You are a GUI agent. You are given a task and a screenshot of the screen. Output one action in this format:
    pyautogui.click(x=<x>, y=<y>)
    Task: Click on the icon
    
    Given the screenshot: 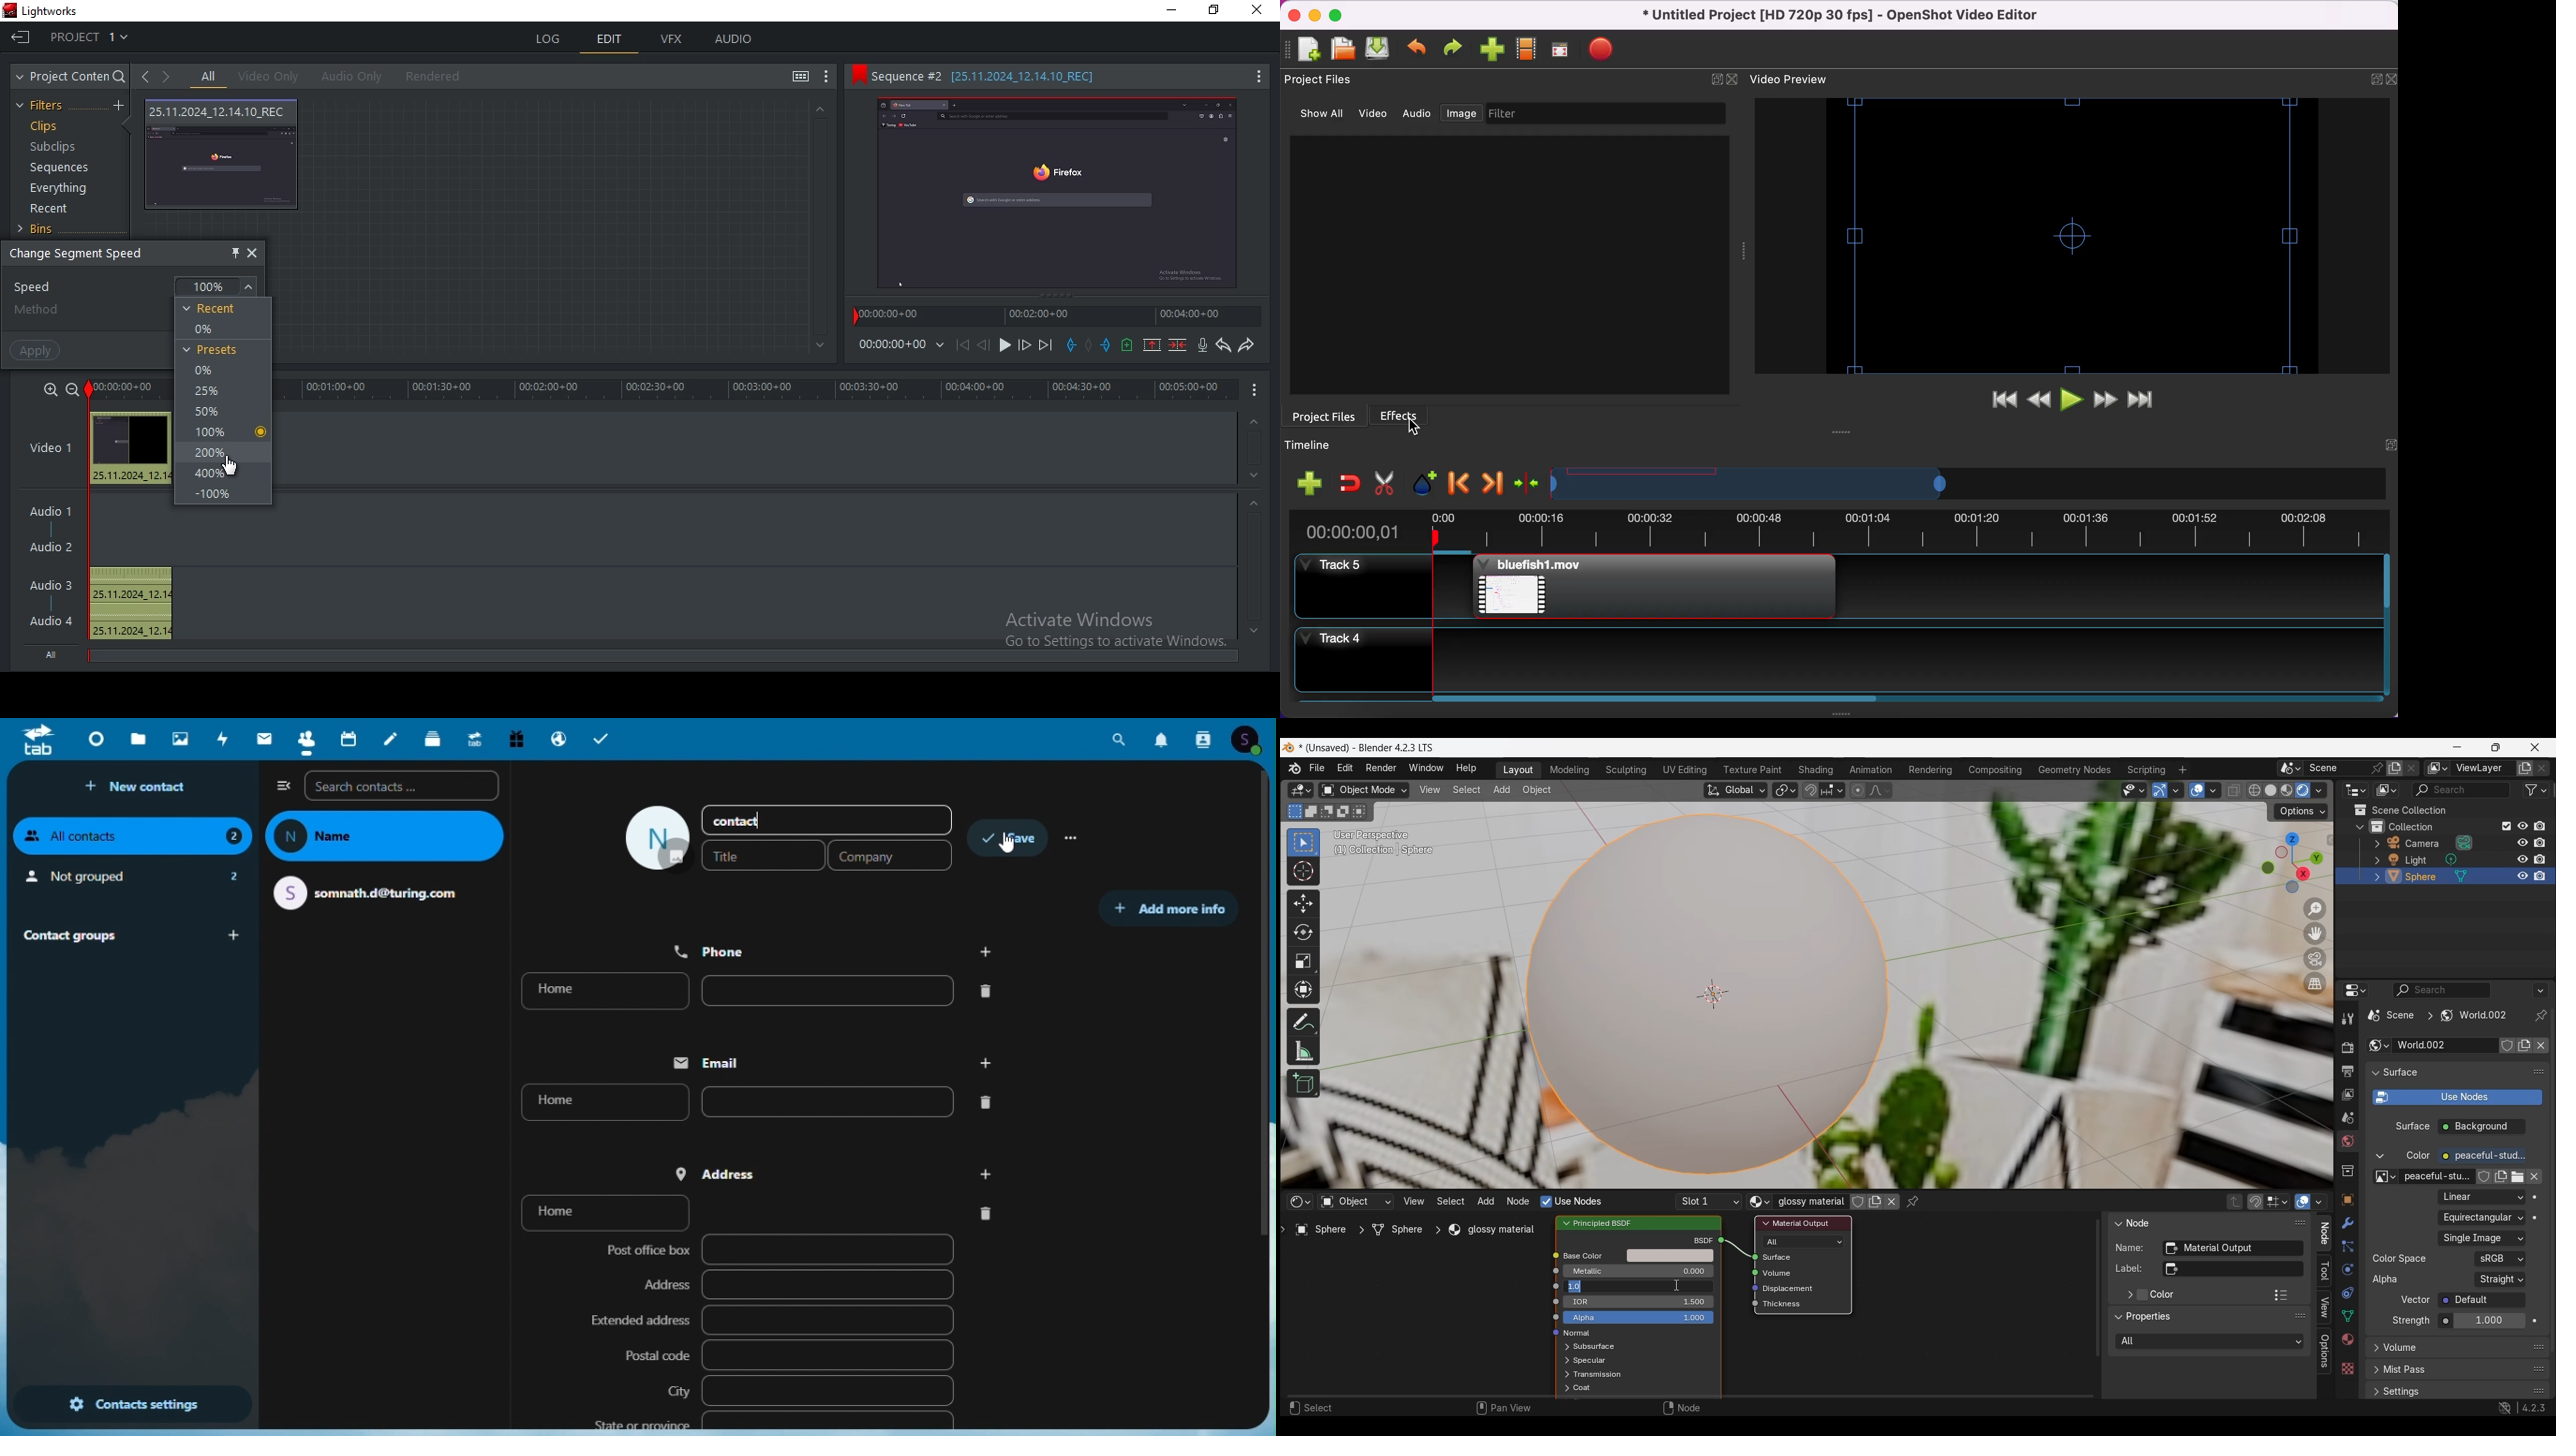 What is the action you would take?
    pyautogui.click(x=1552, y=1334)
    